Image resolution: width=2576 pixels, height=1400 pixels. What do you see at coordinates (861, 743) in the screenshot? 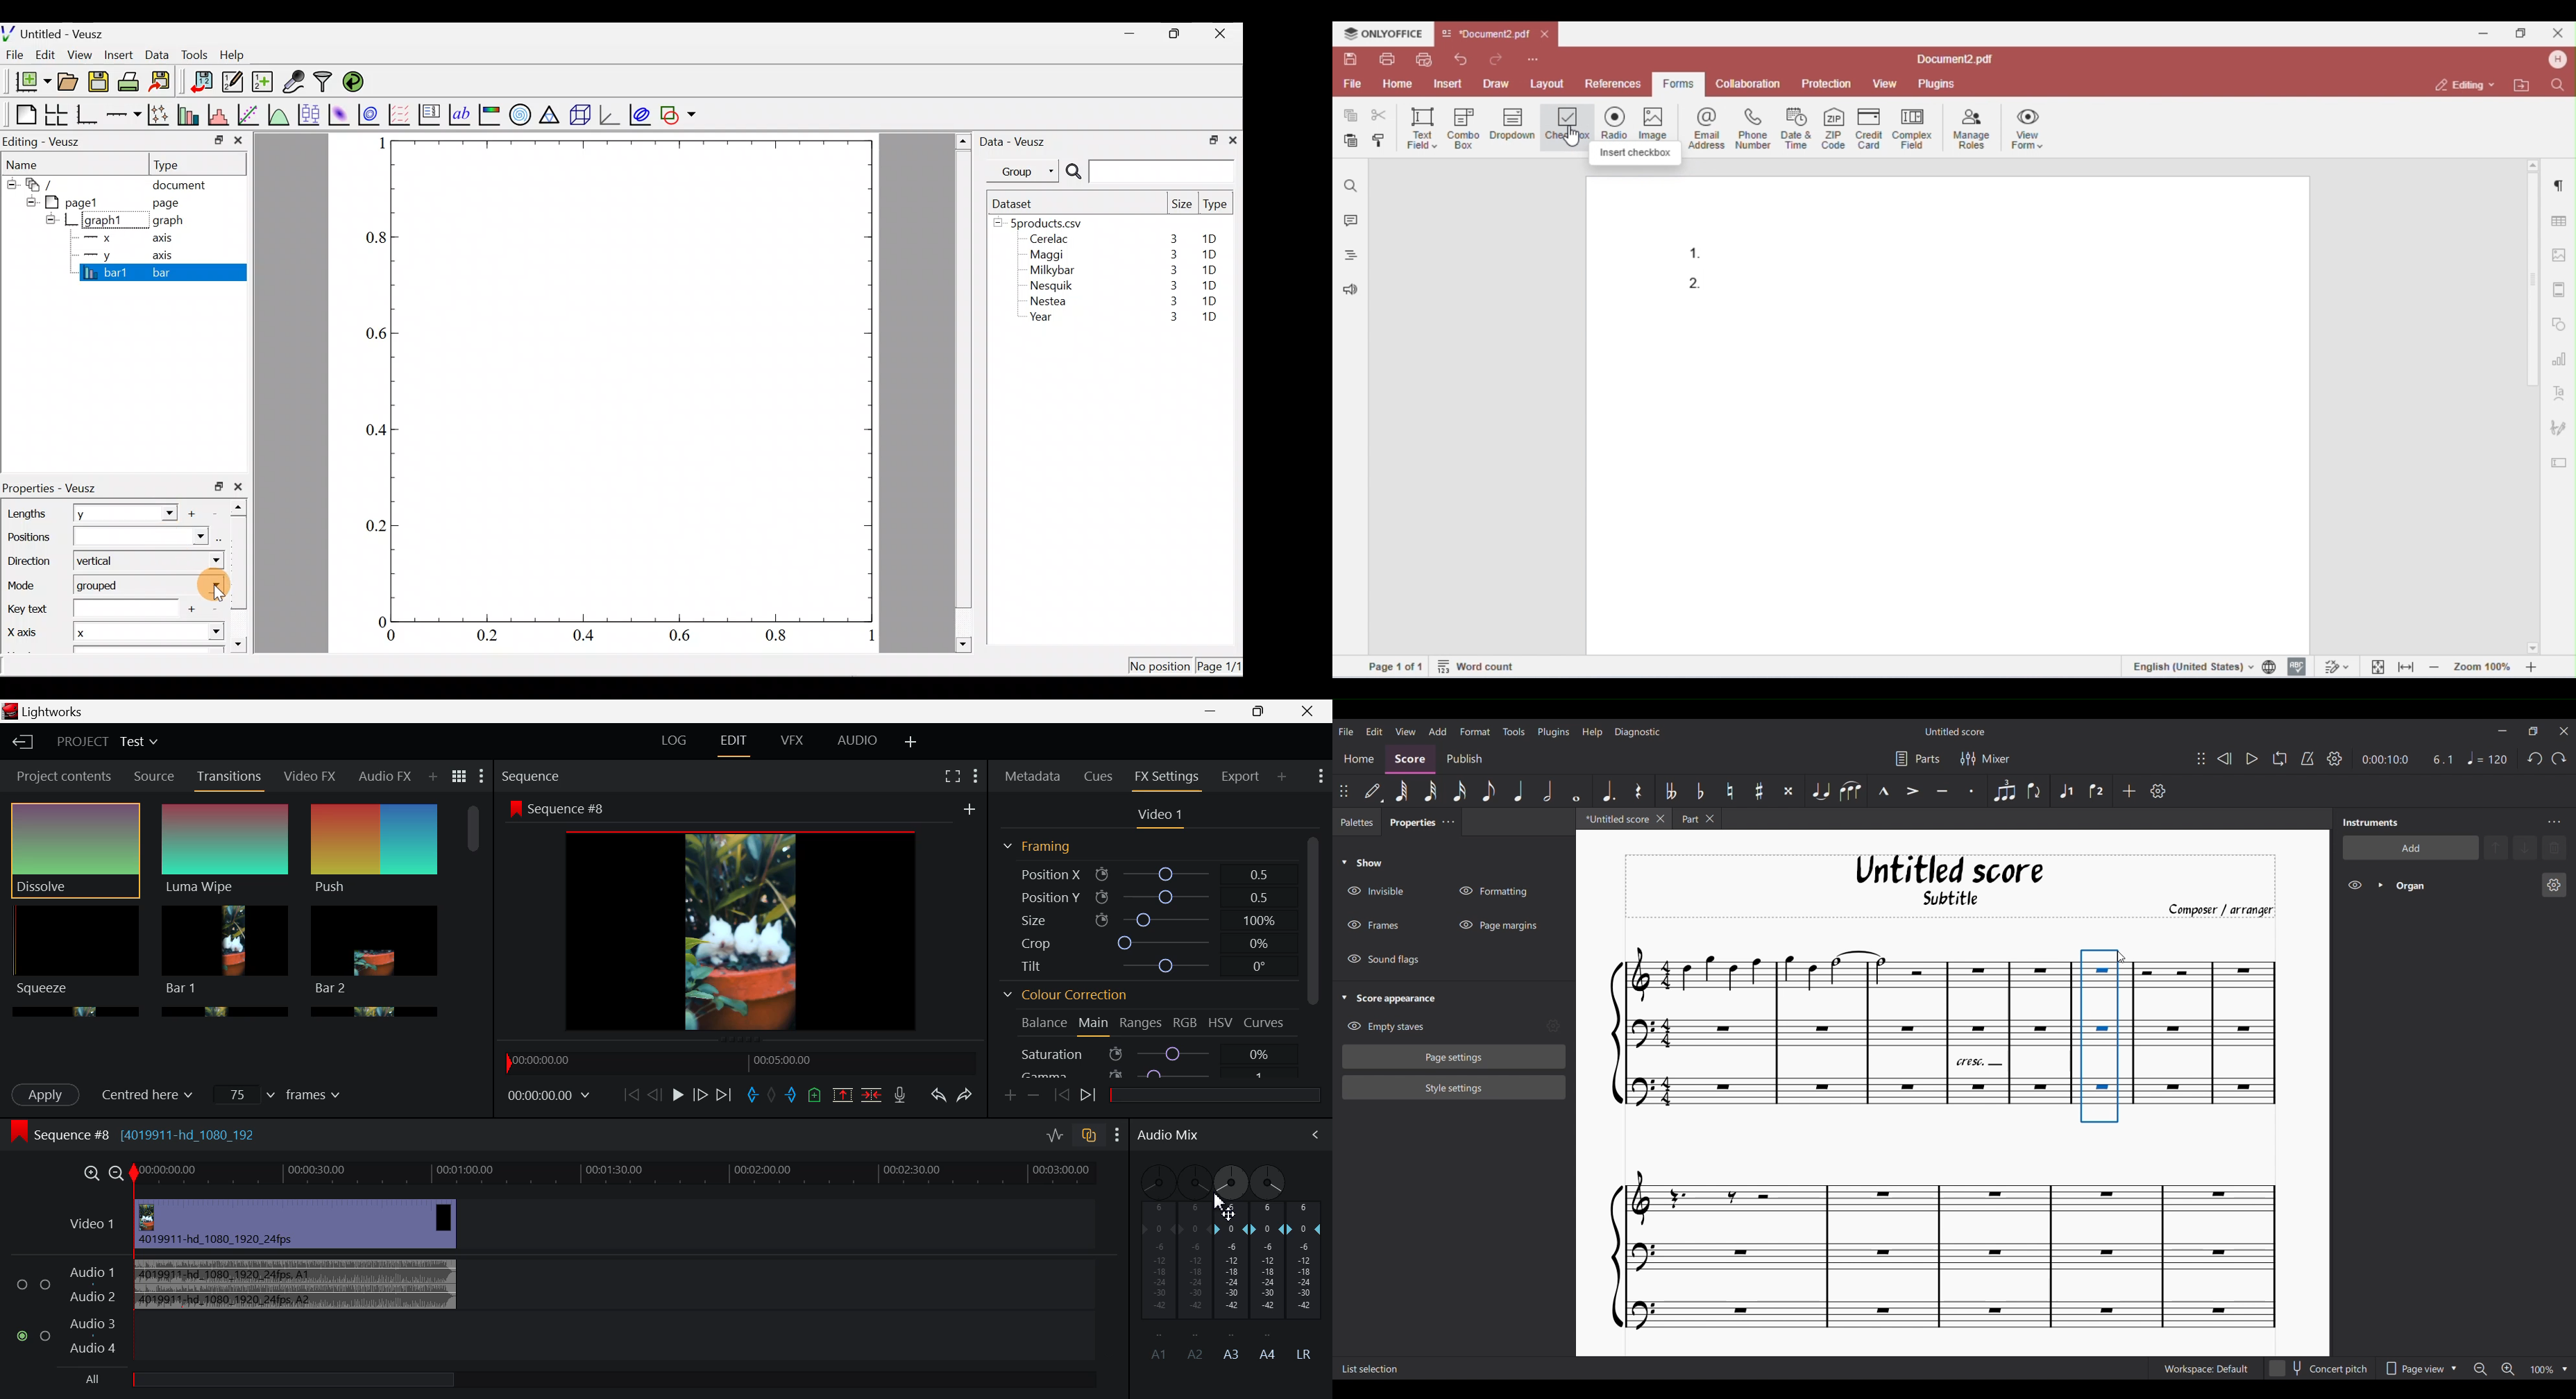
I see `AUDIO Layout` at bounding box center [861, 743].